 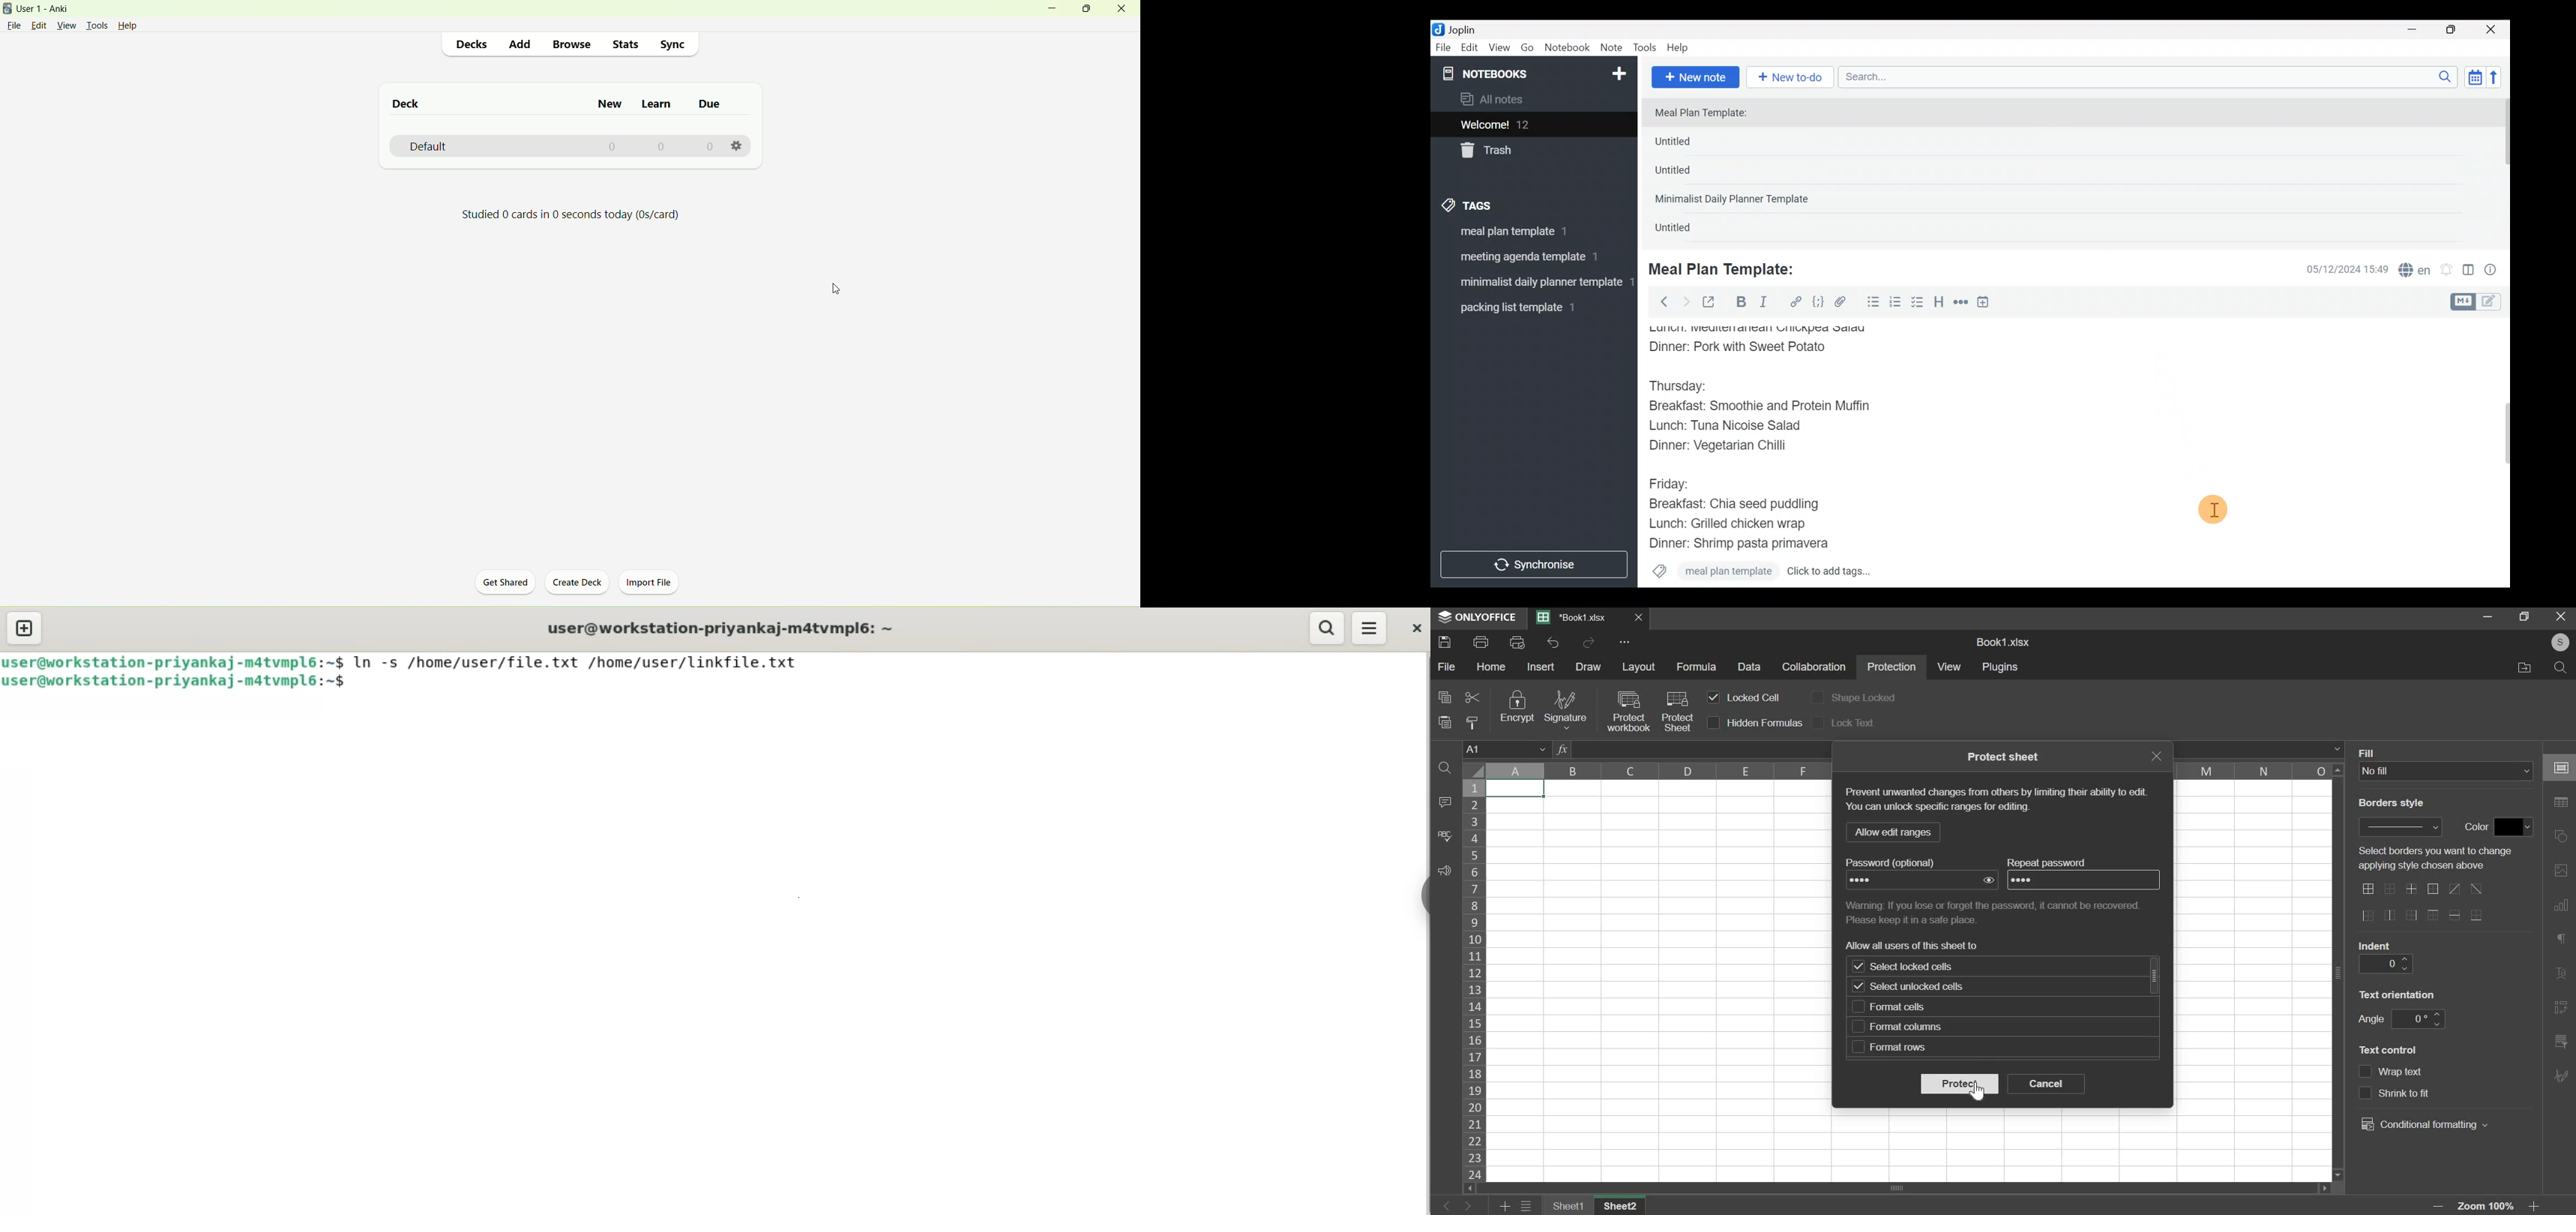 What do you see at coordinates (2005, 756) in the screenshot?
I see `text` at bounding box center [2005, 756].